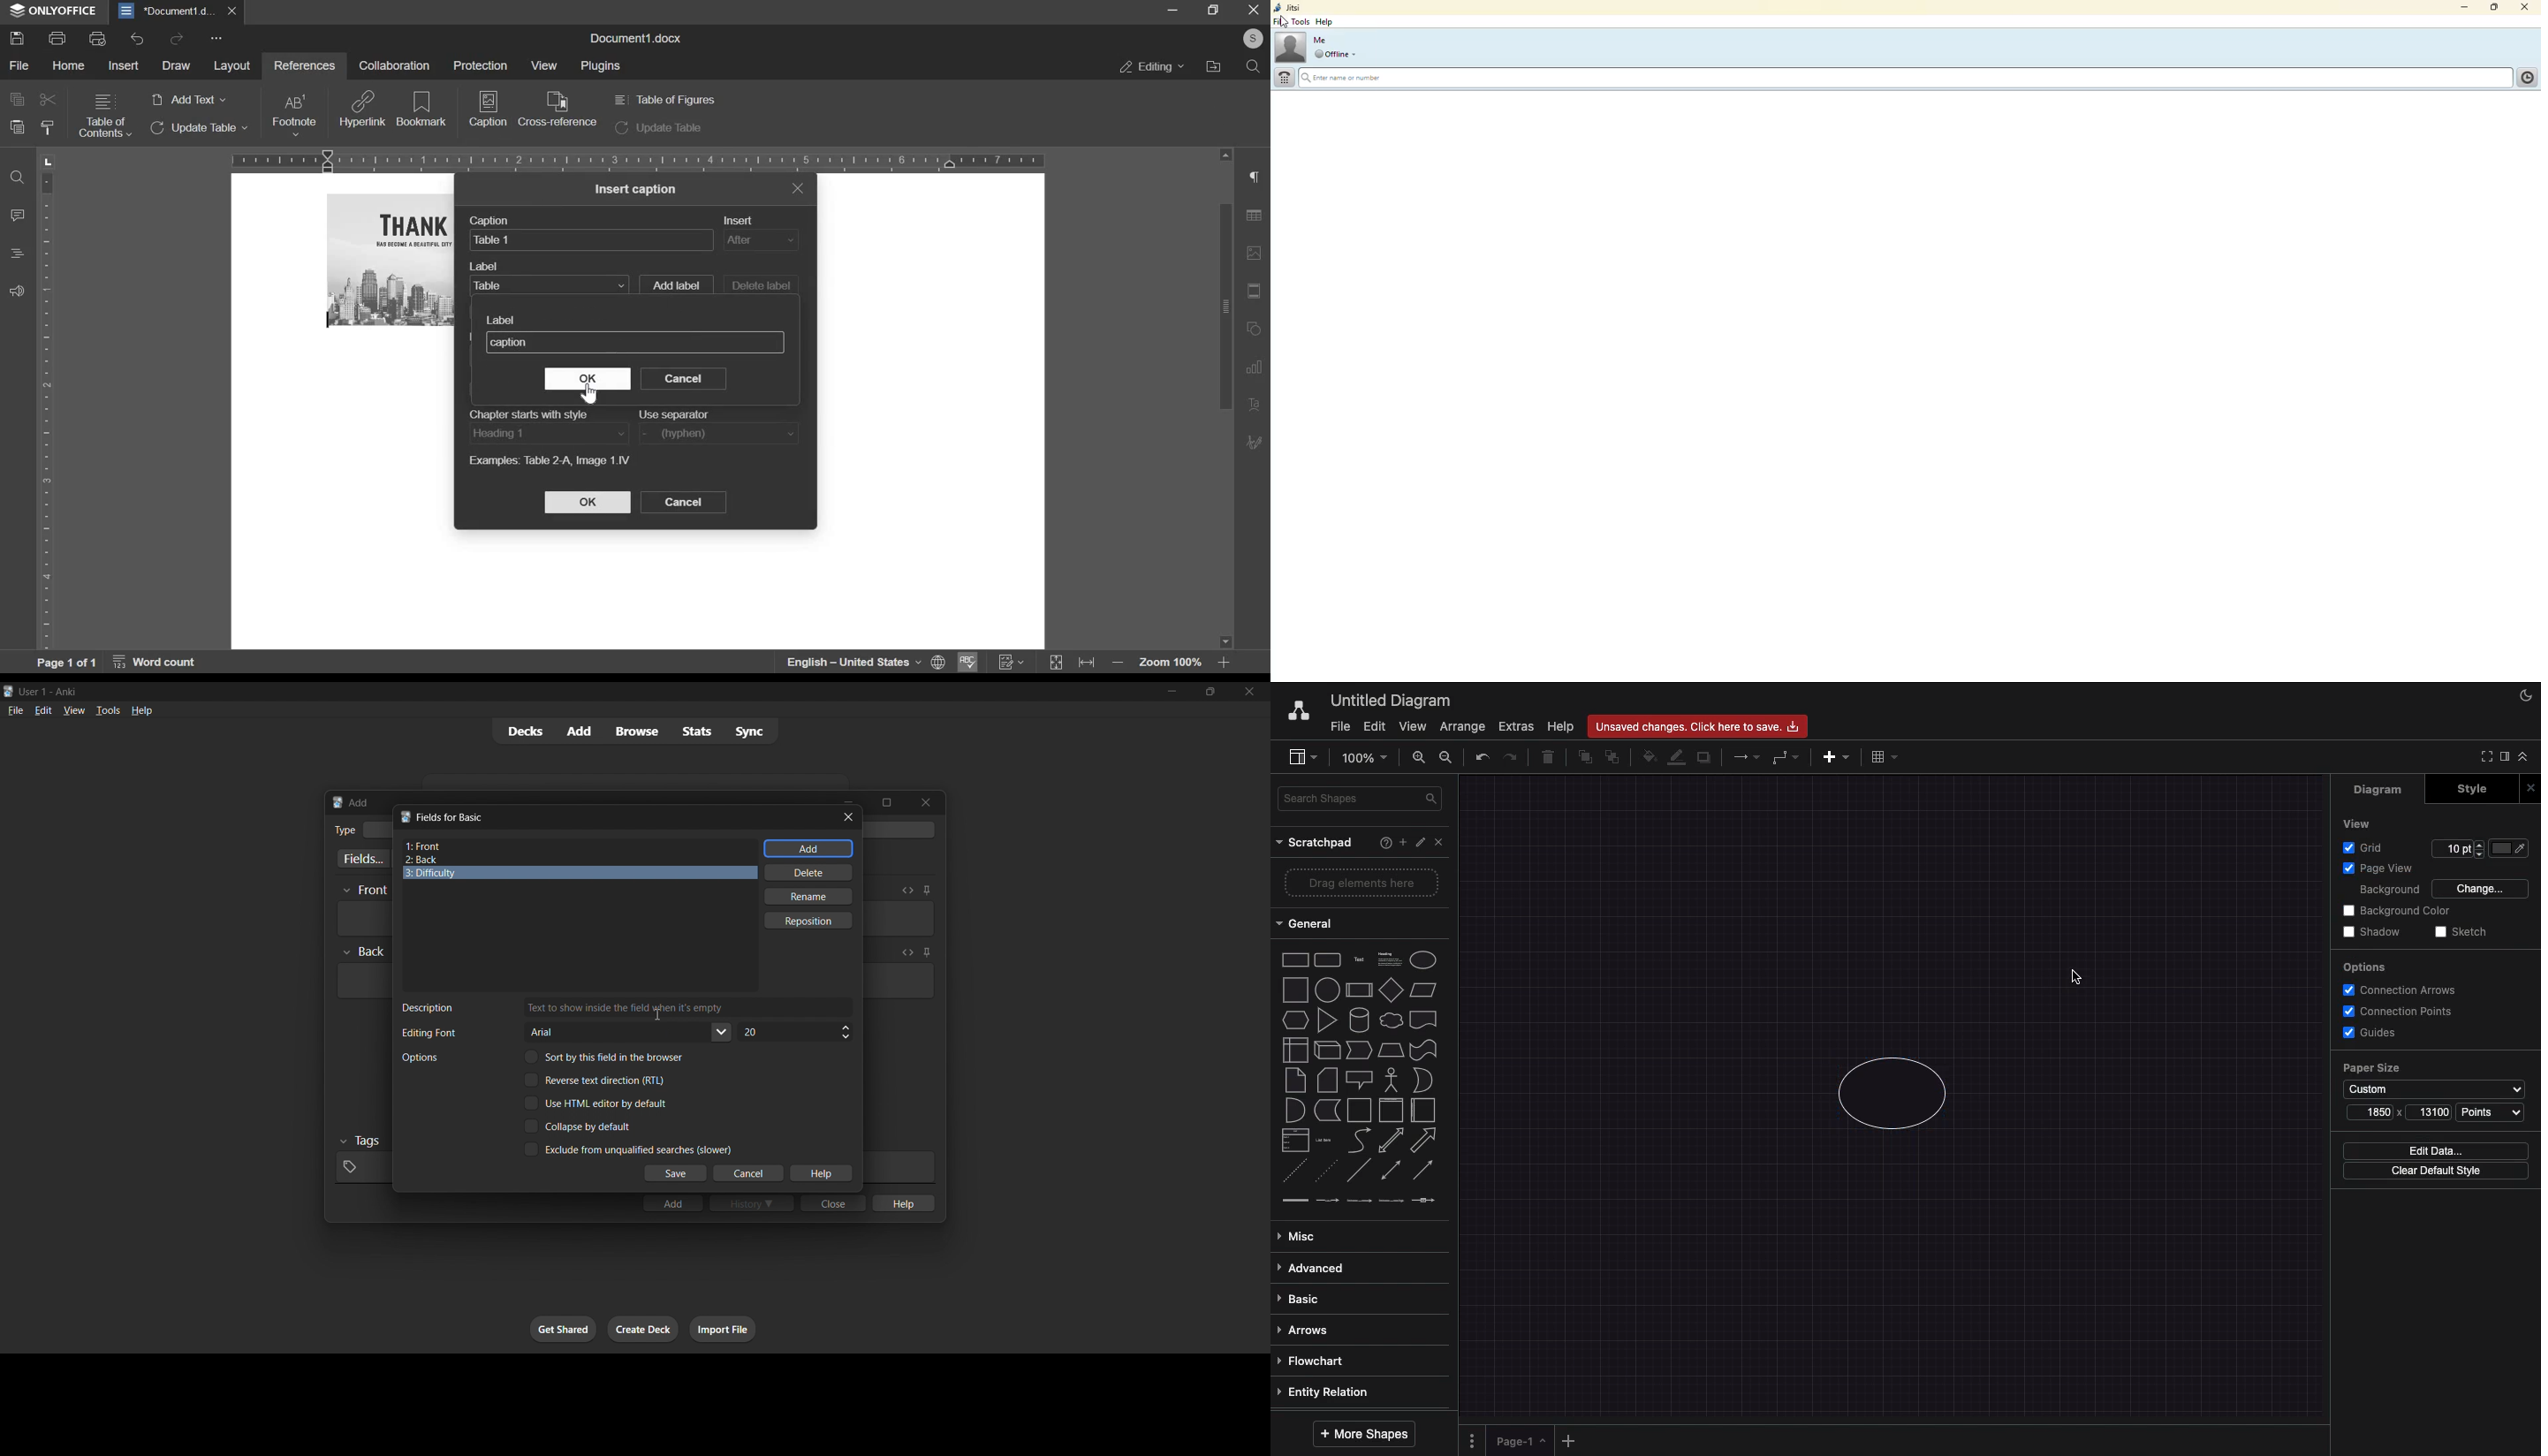  Describe the element at coordinates (1296, 1111) in the screenshot. I see `And` at that location.